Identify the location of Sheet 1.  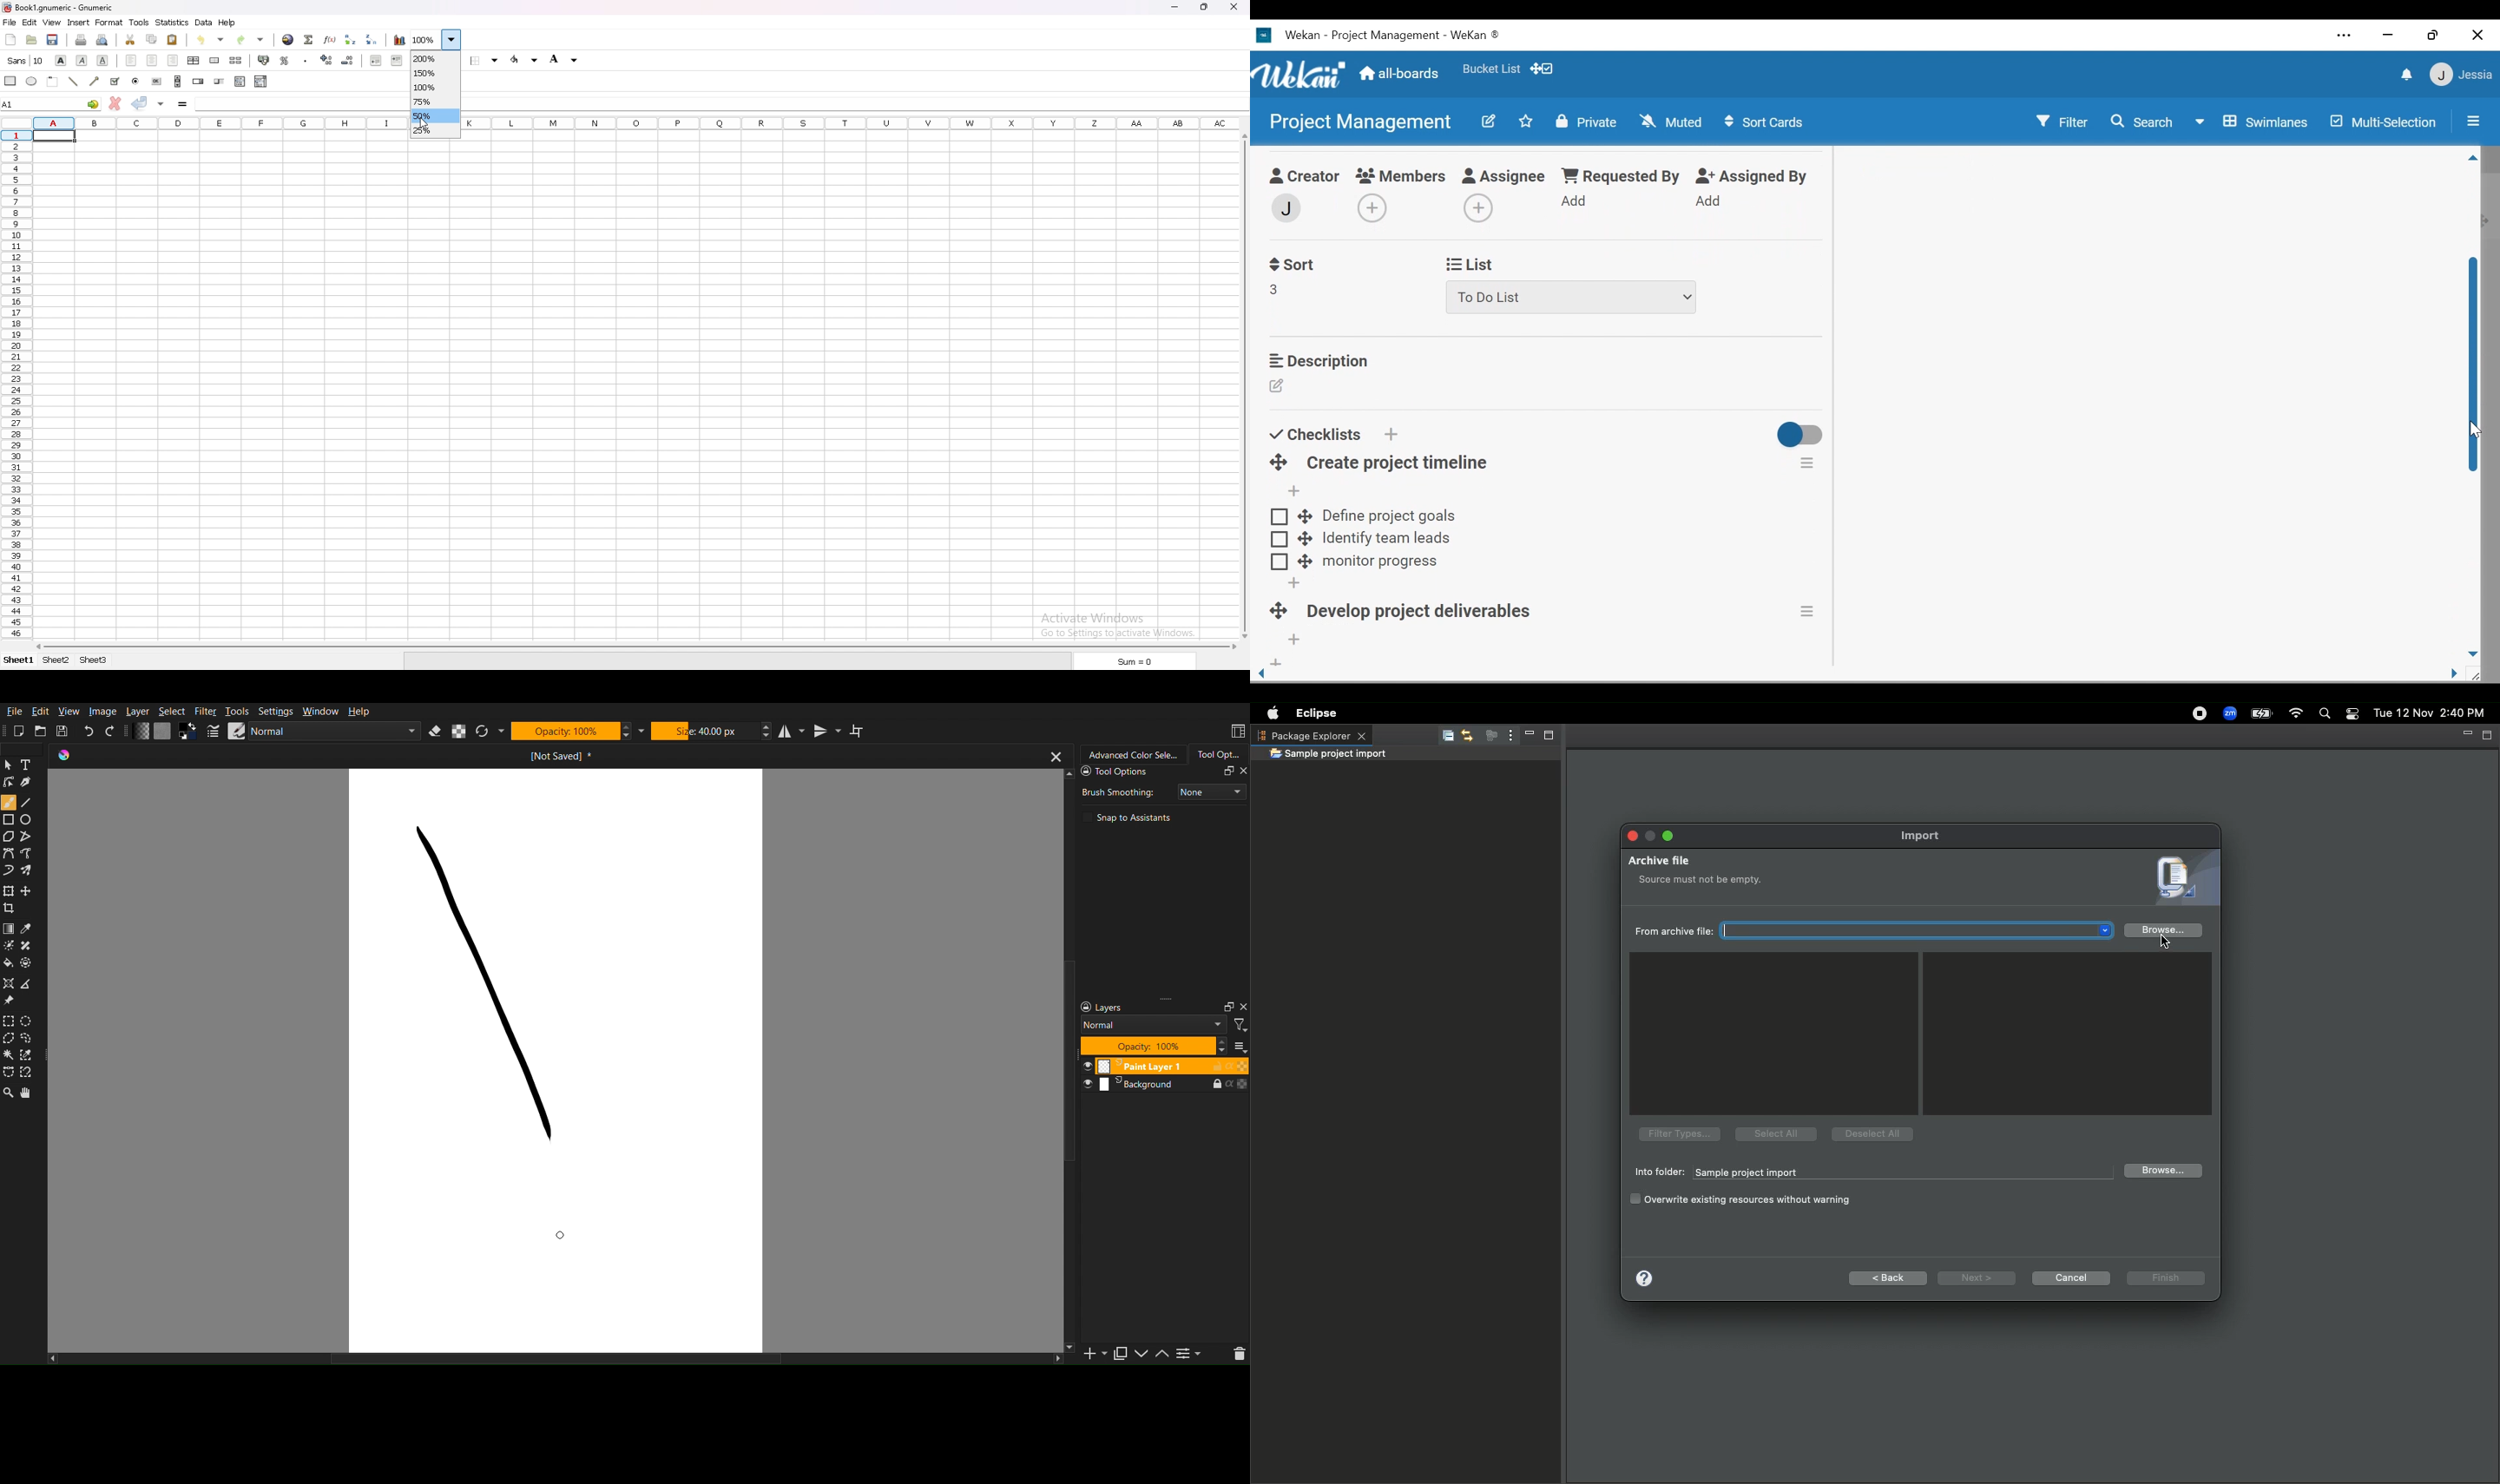
(17, 661).